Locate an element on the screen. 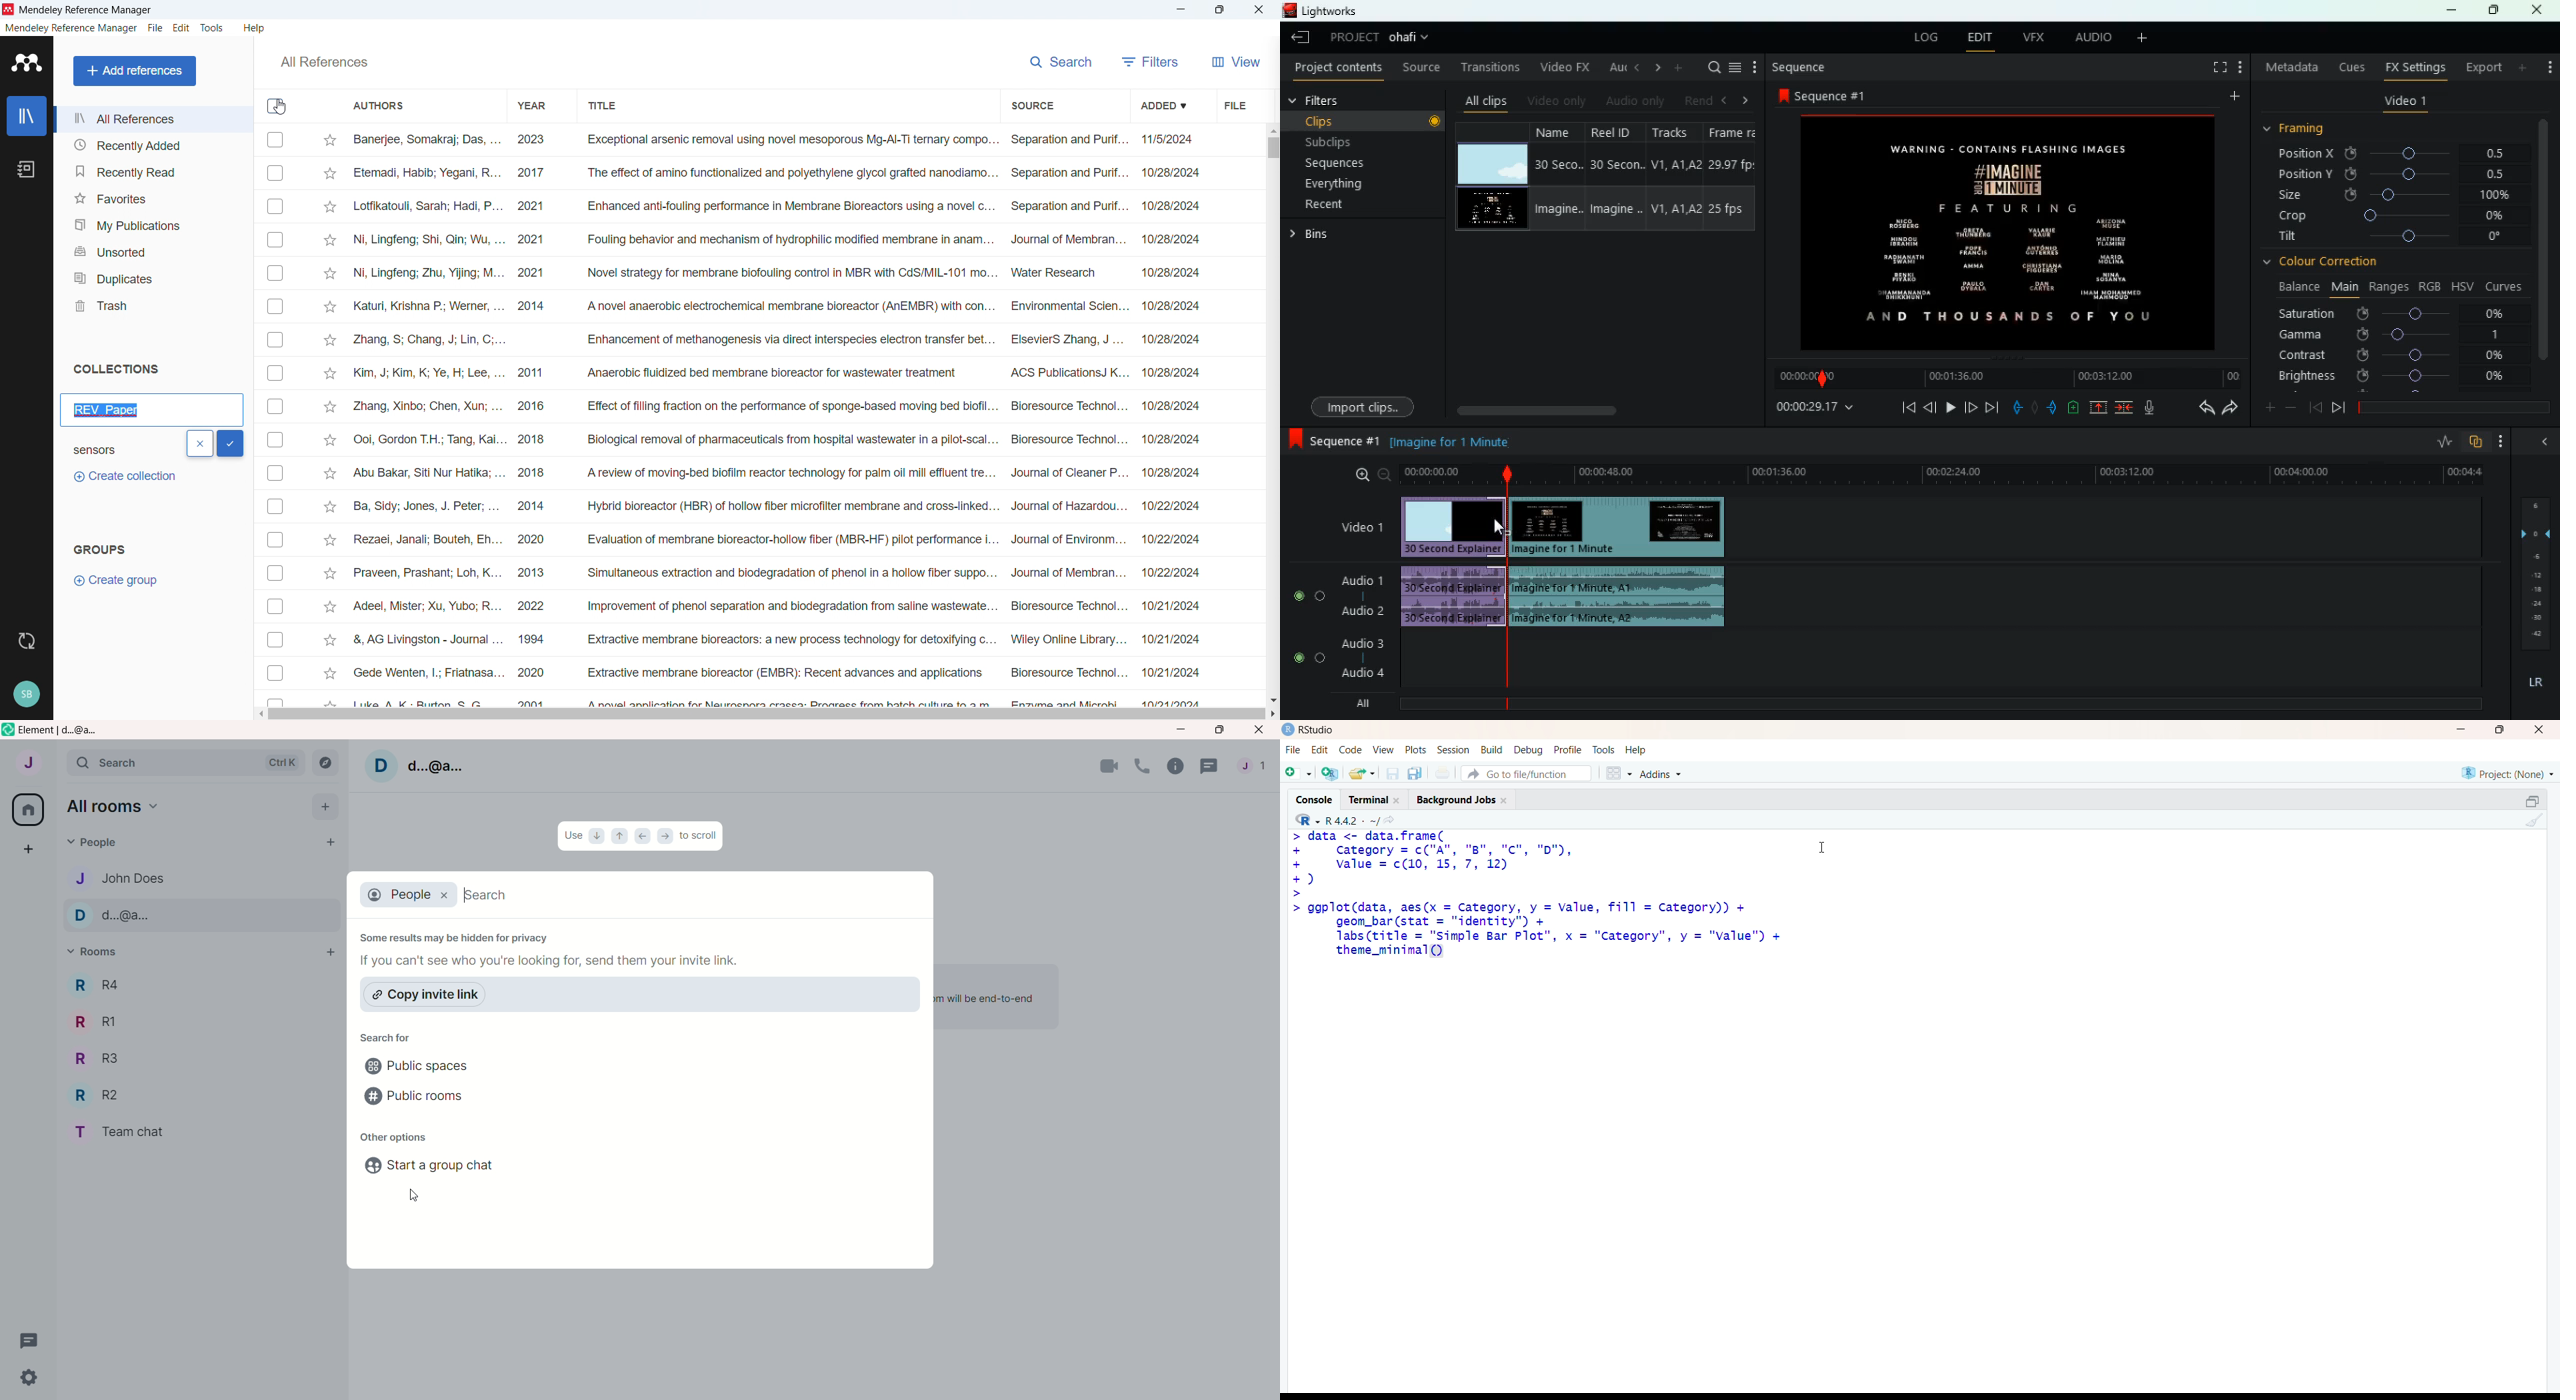 The width and height of the screenshot is (2576, 1400). start a group chat is located at coordinates (433, 1165).